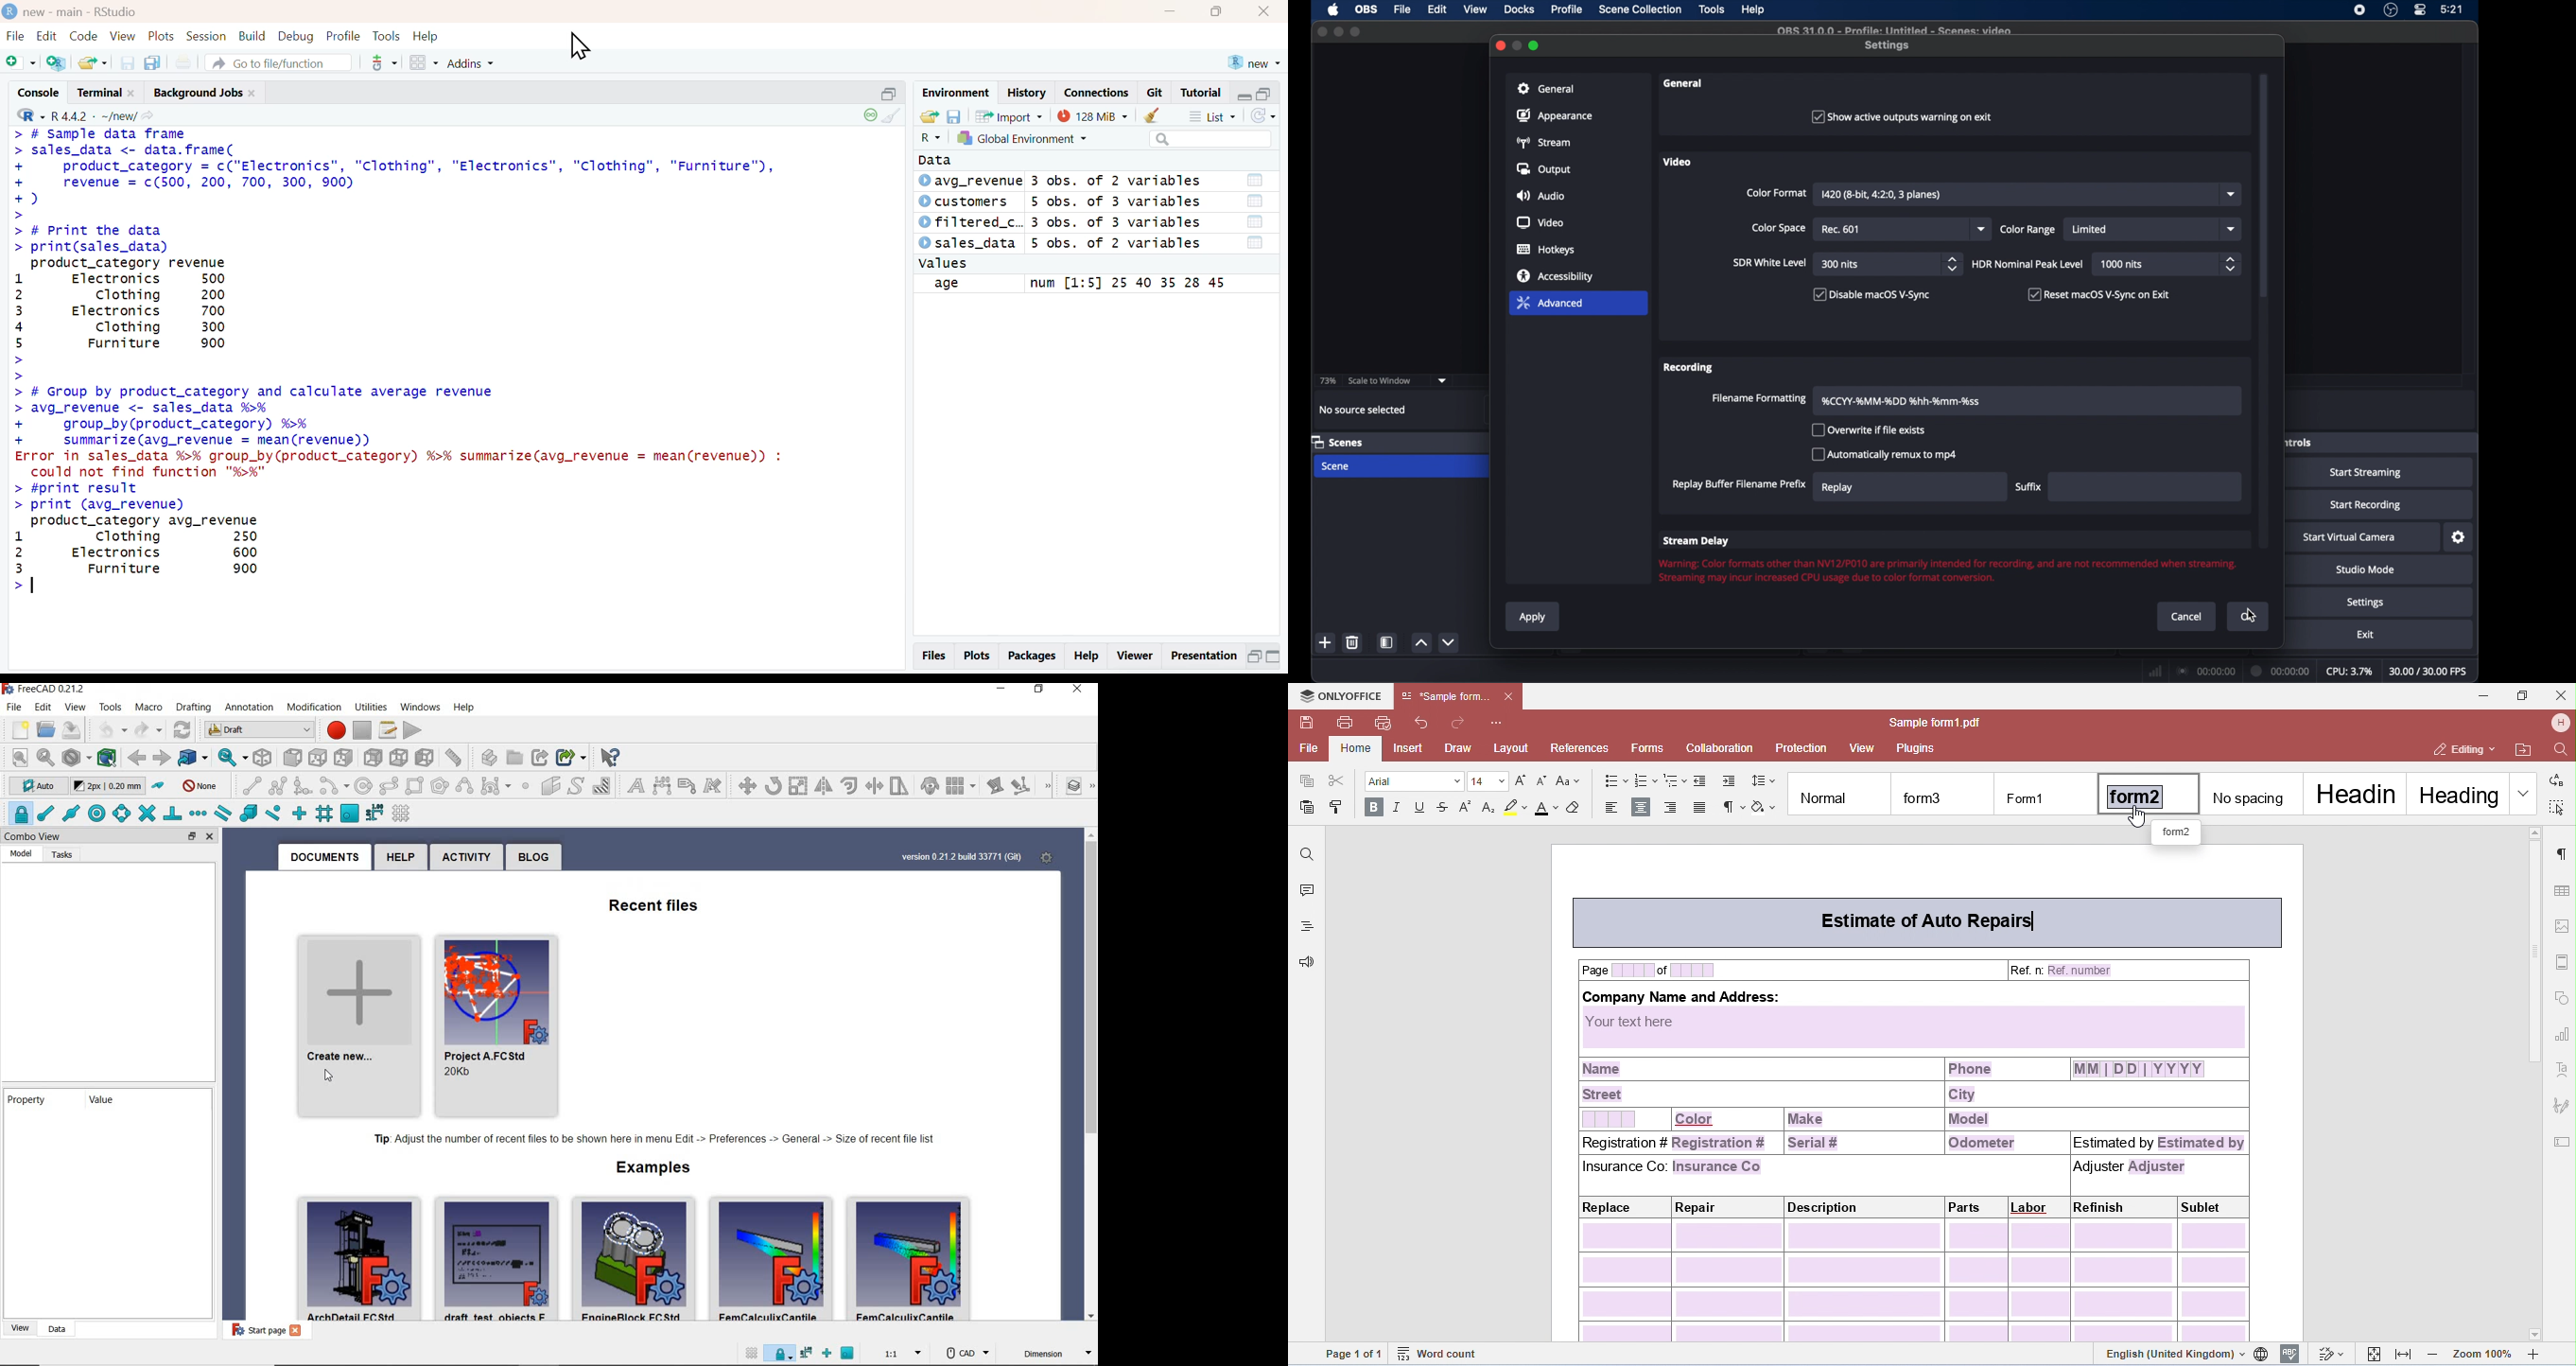 This screenshot has height=1372, width=2576. I want to click on settings, so click(2459, 538).